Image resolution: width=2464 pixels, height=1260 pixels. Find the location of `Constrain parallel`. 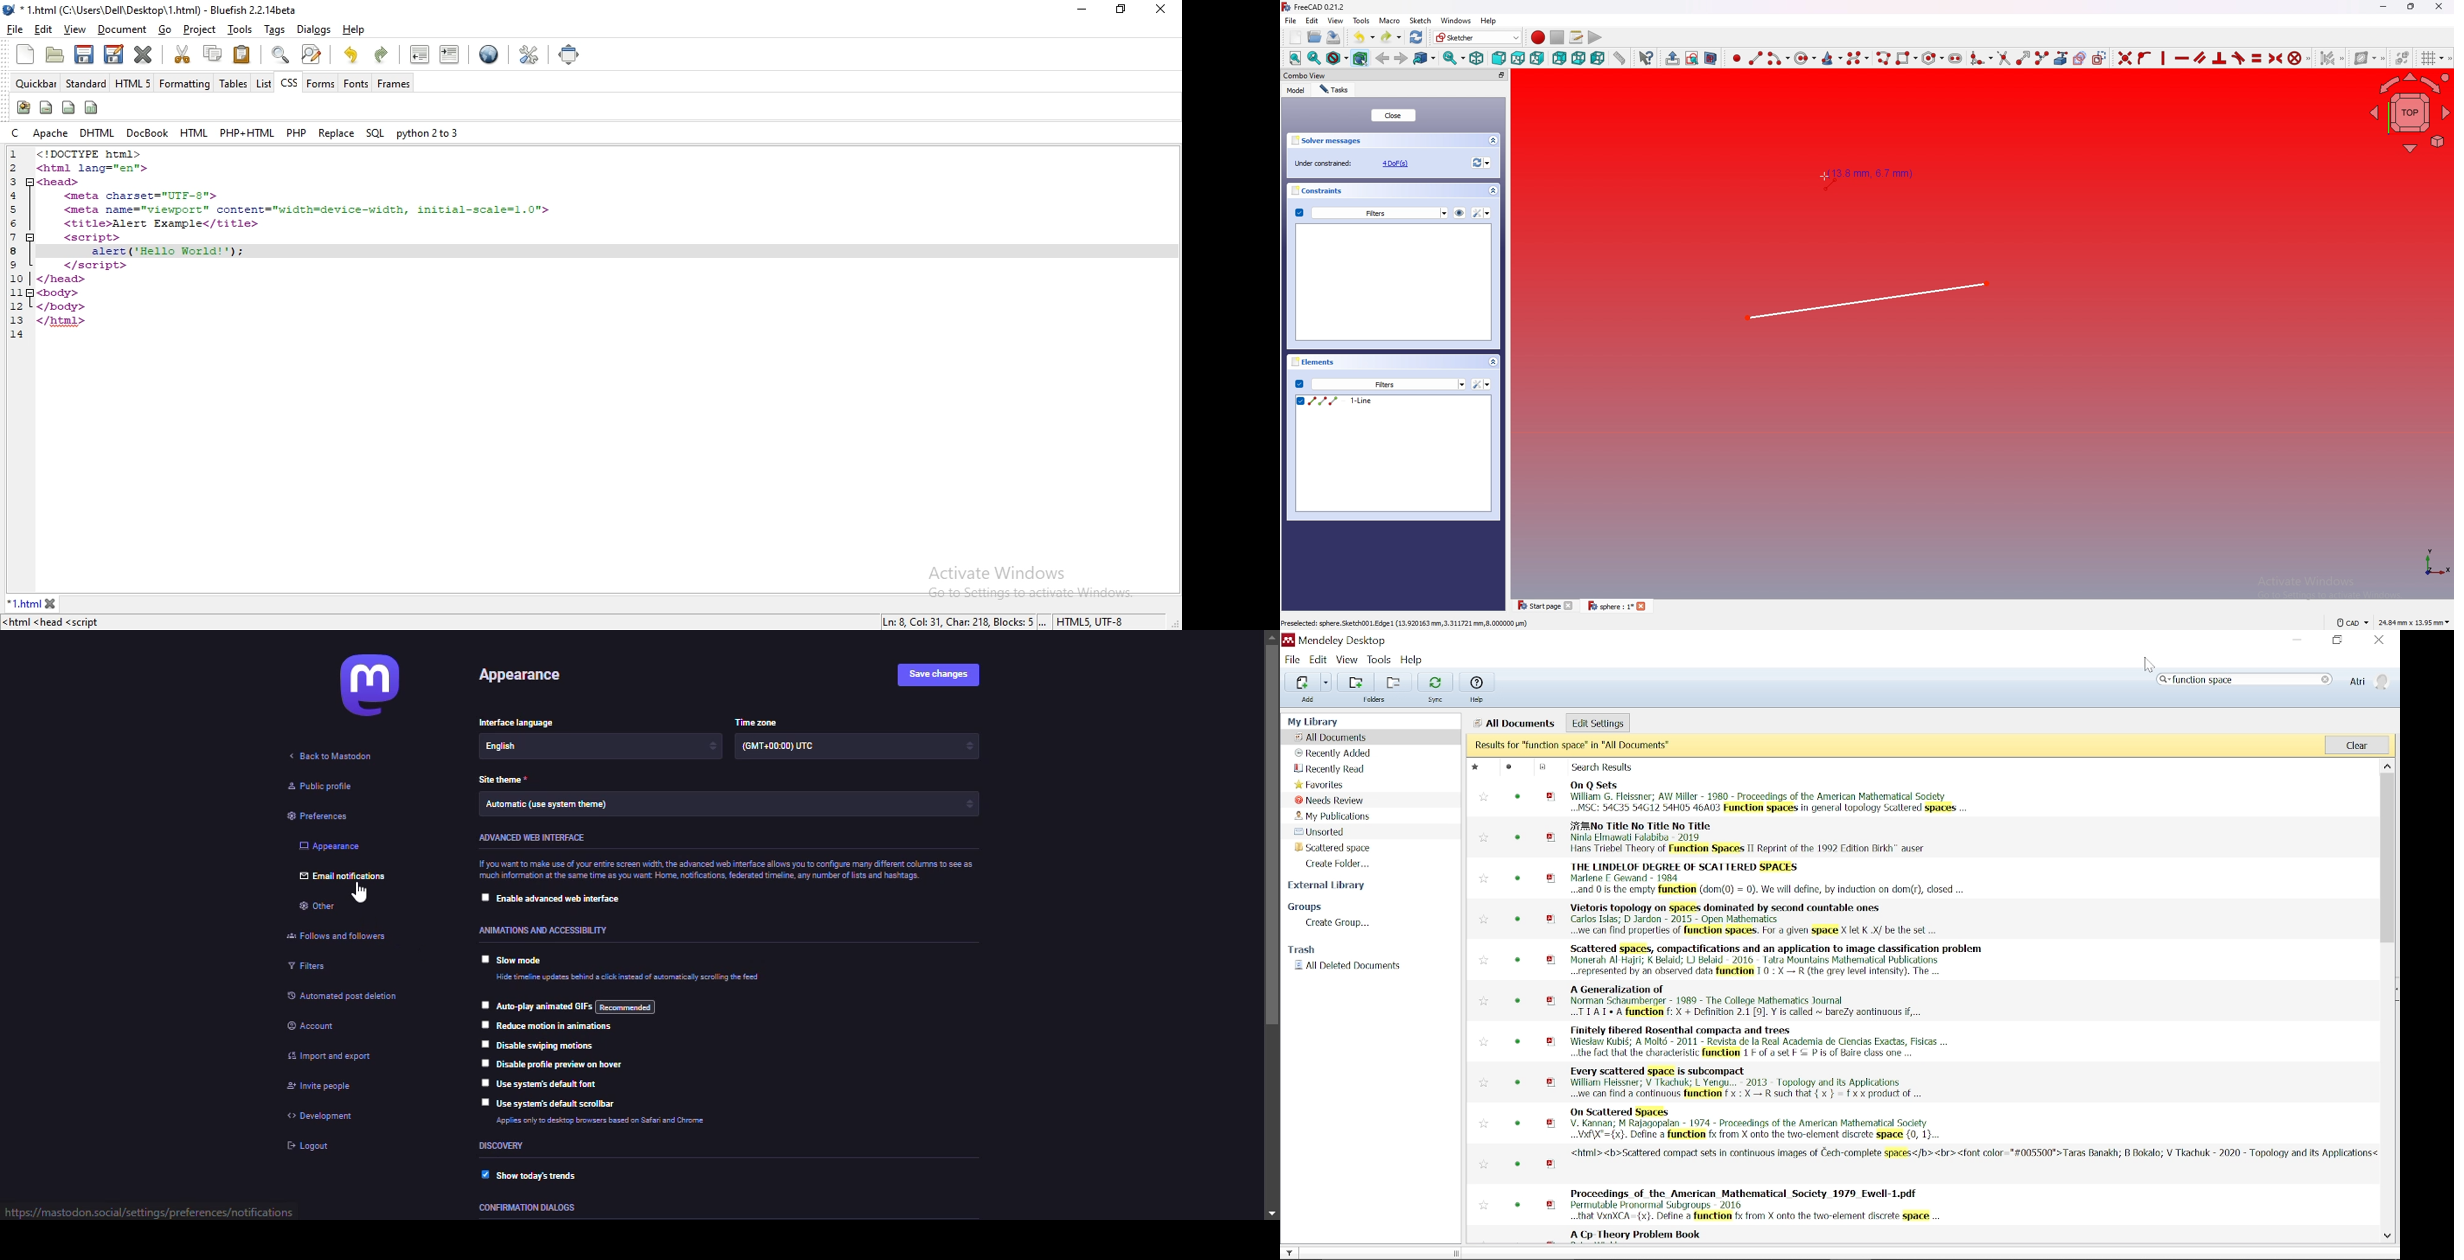

Constrain parallel is located at coordinates (2201, 57).